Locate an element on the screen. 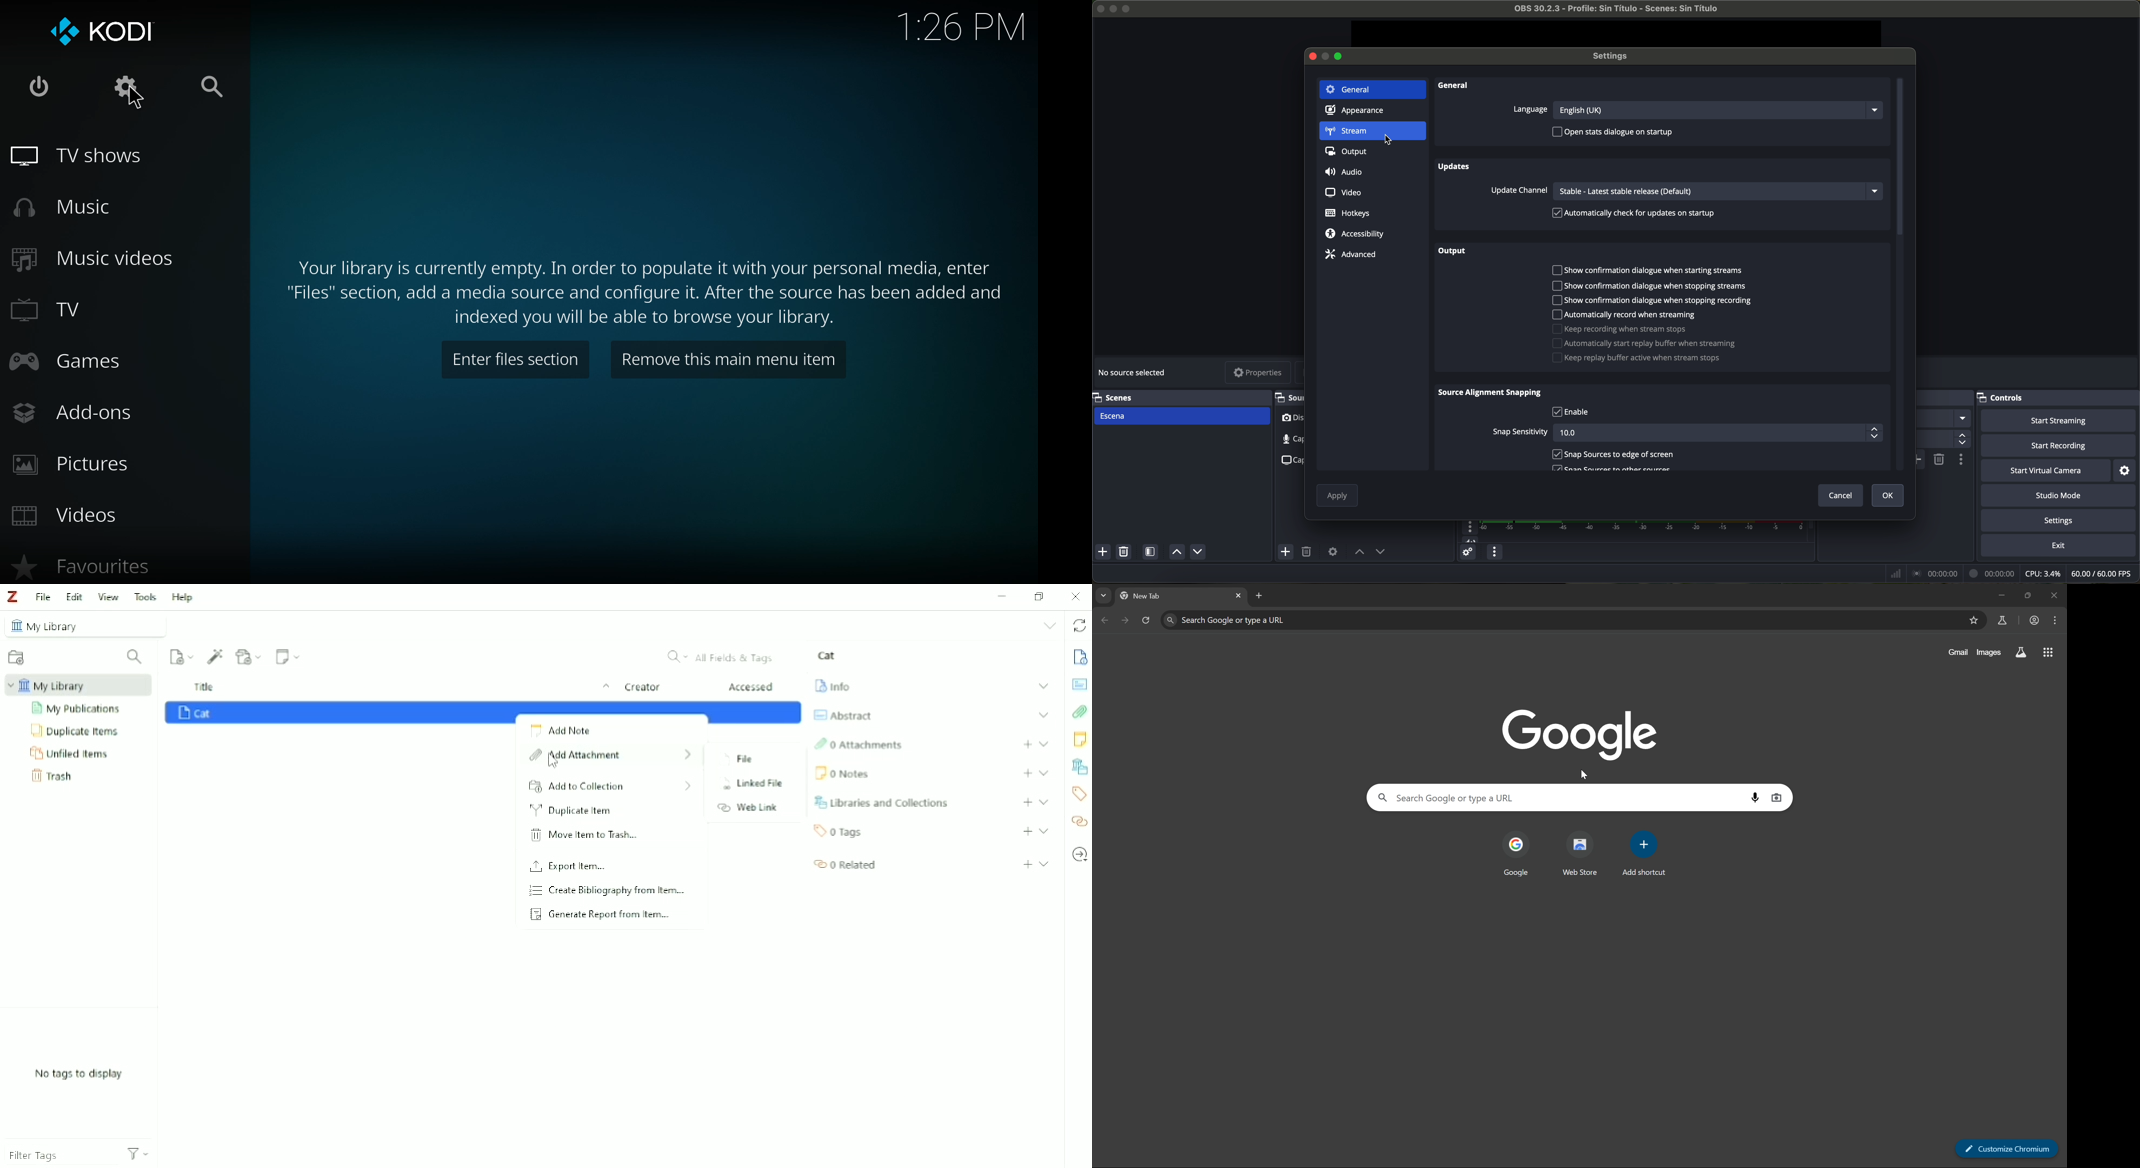 This screenshot has height=1176, width=2156. close is located at coordinates (43, 83).